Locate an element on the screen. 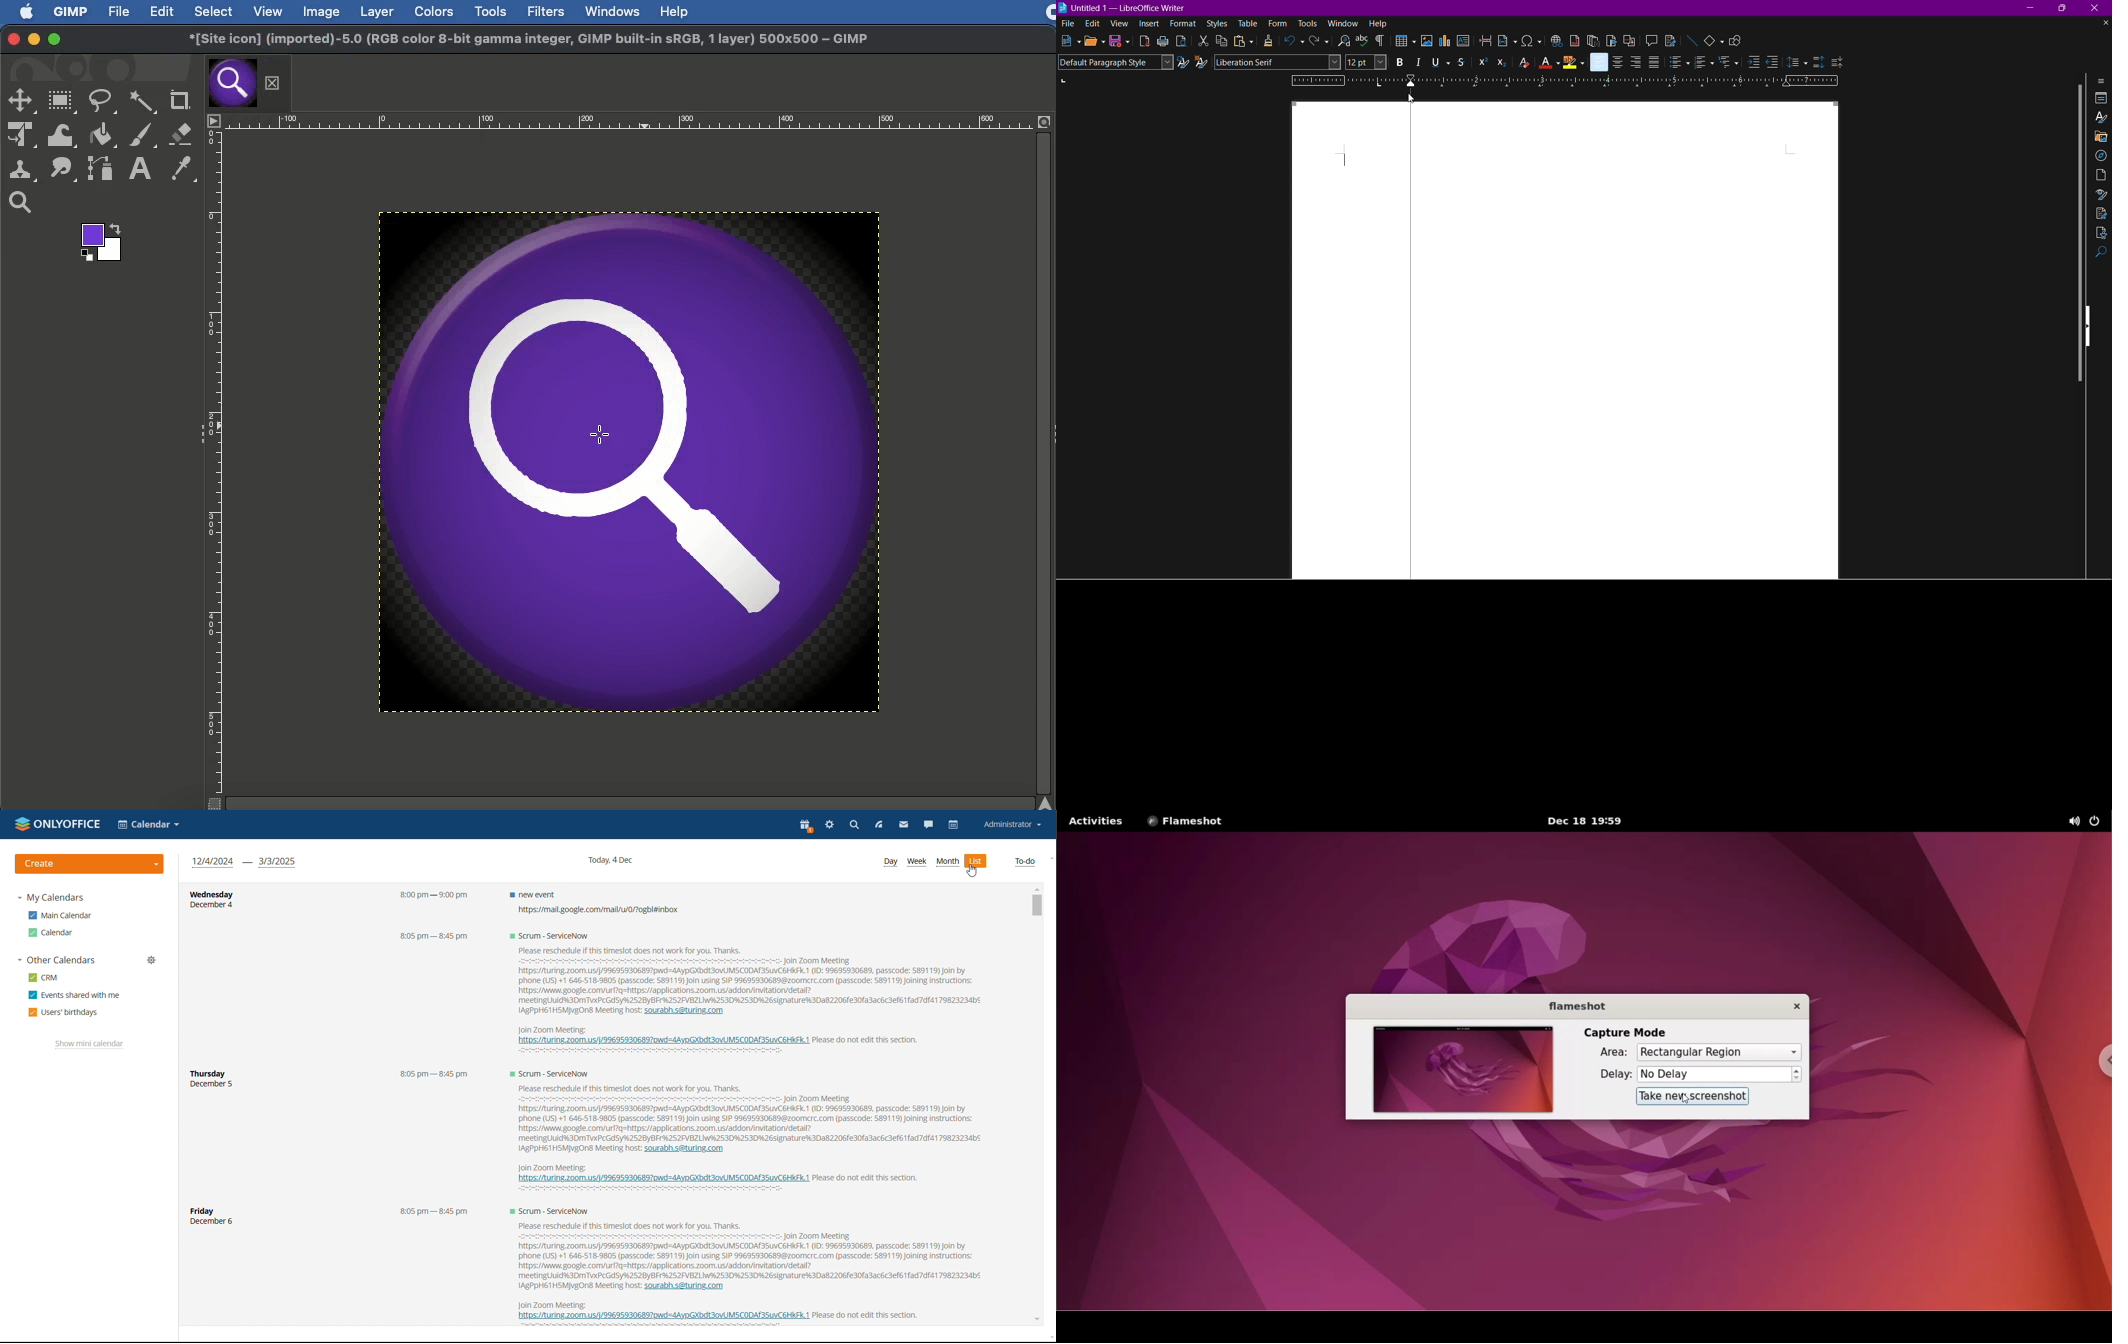  Close is located at coordinates (2099, 8).